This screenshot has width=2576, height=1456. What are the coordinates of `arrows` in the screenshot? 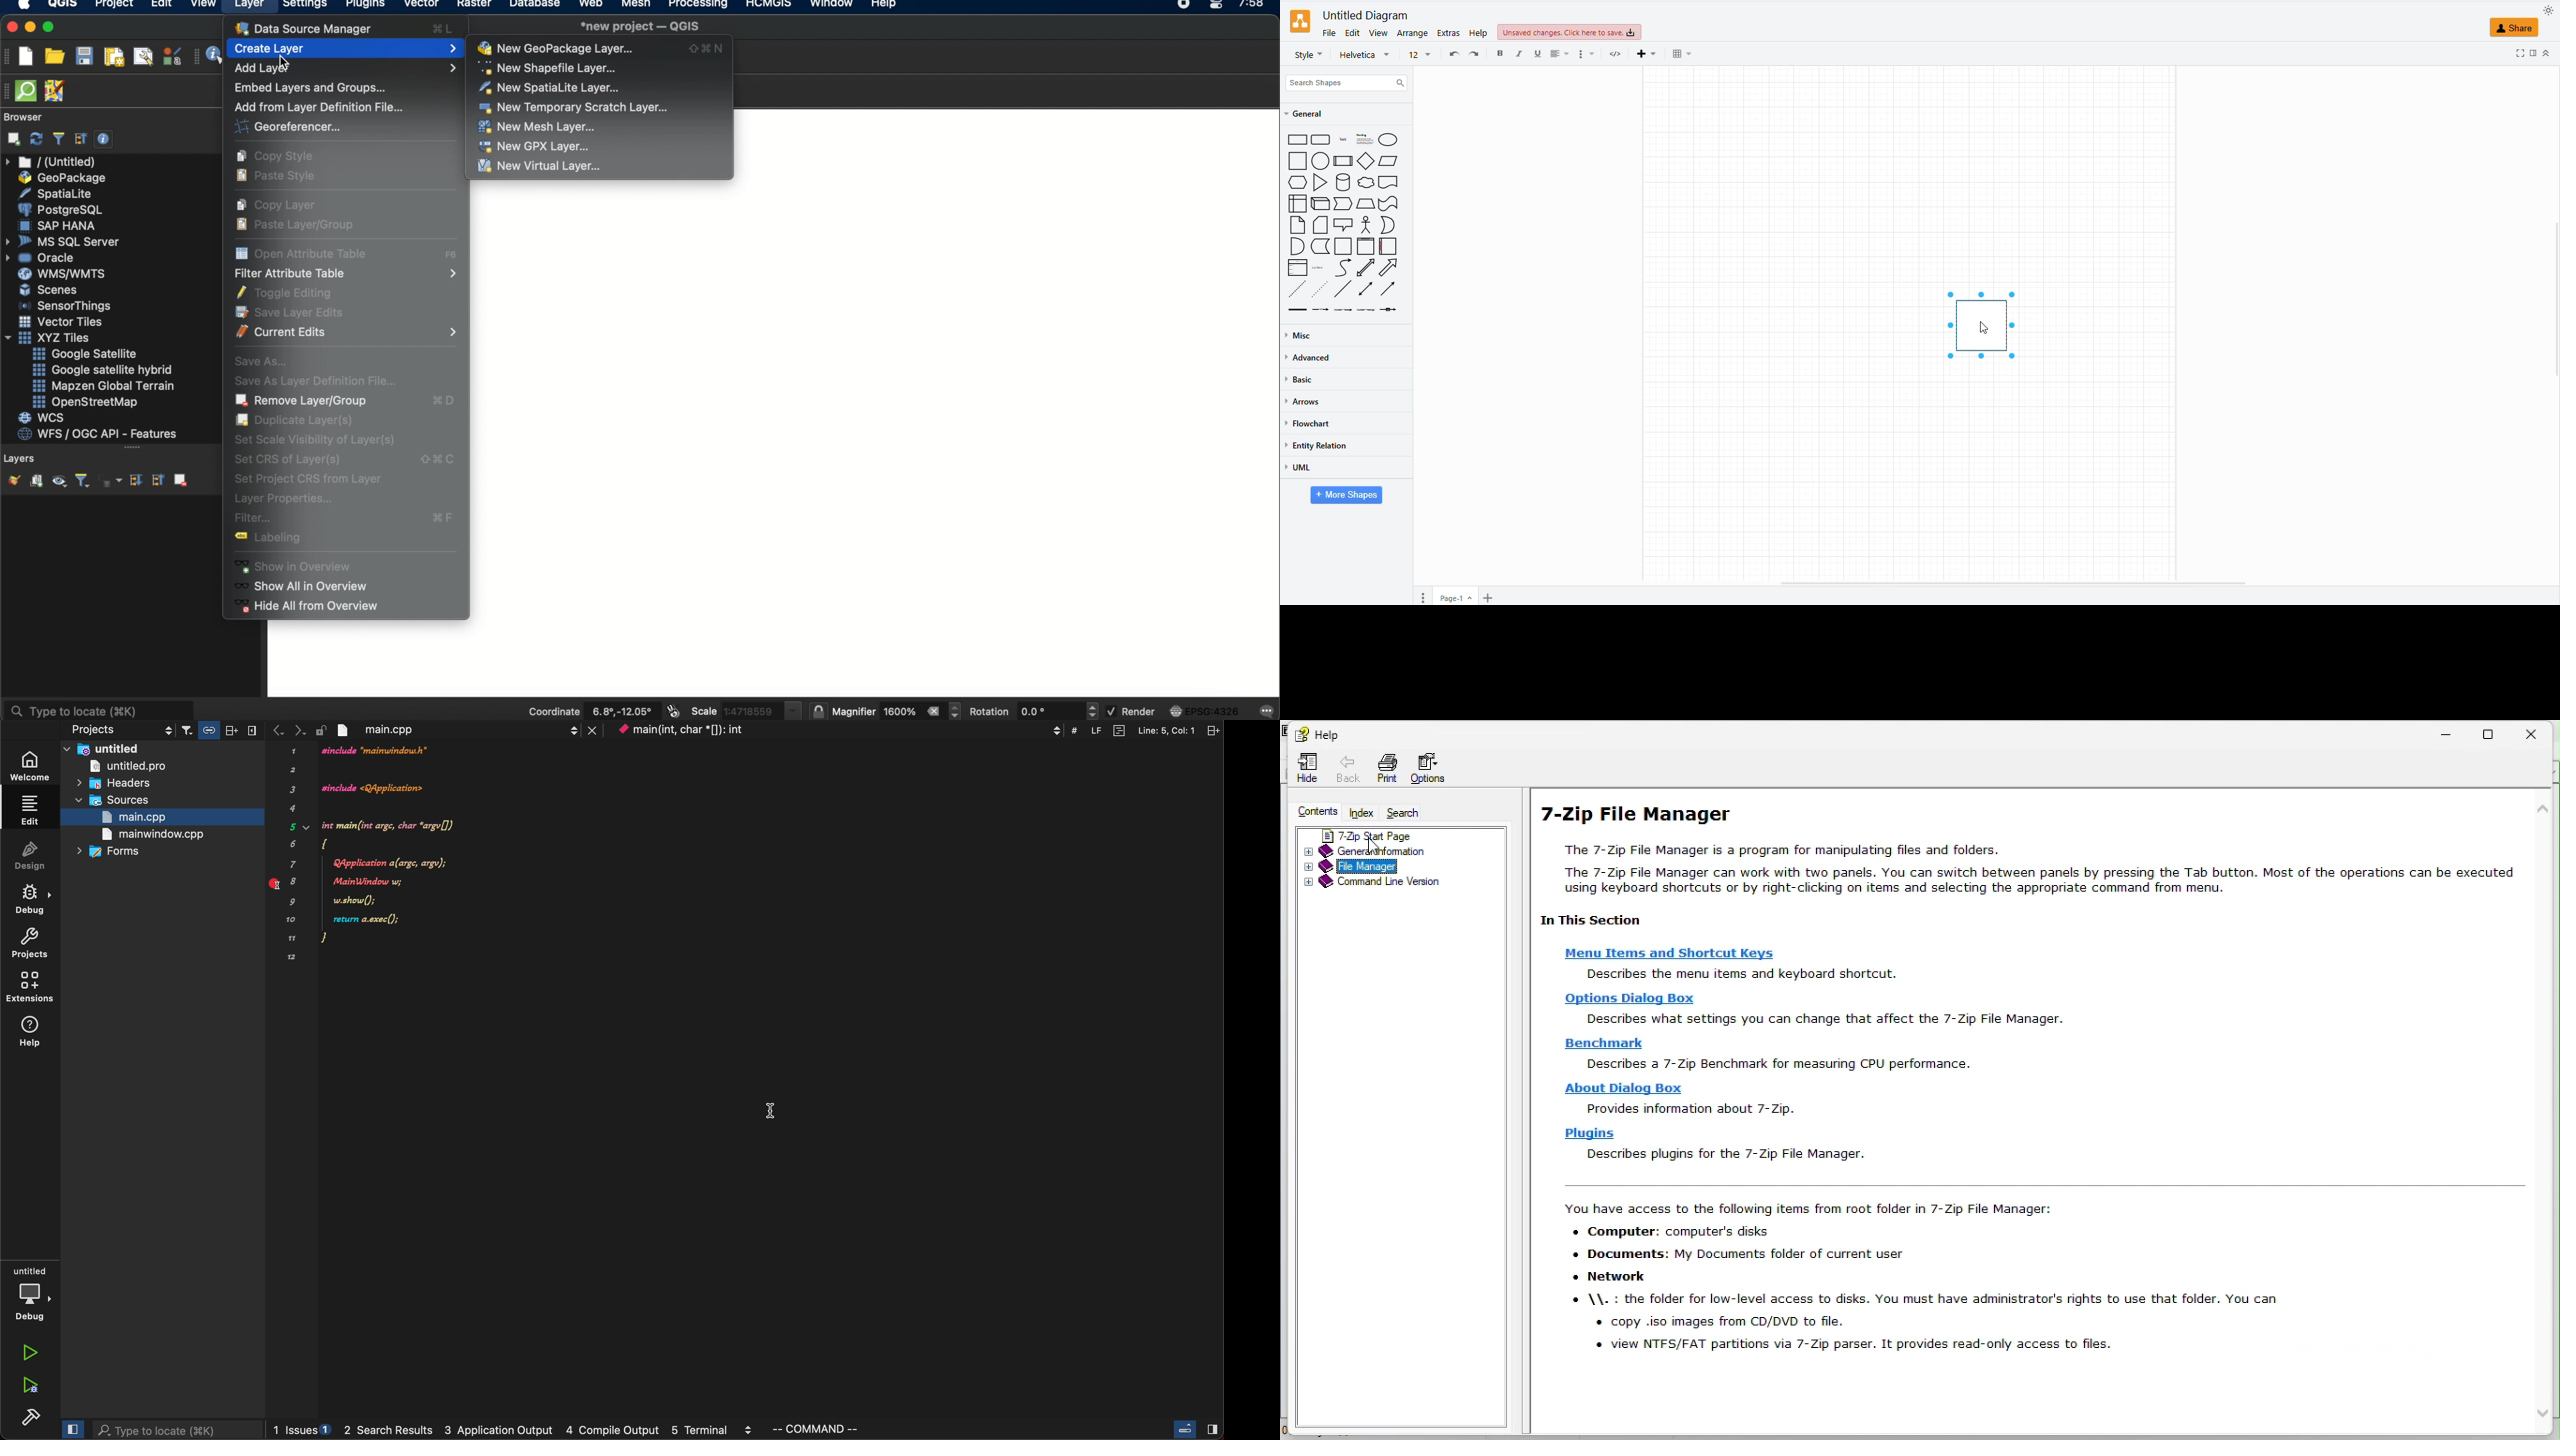 It's located at (1304, 403).